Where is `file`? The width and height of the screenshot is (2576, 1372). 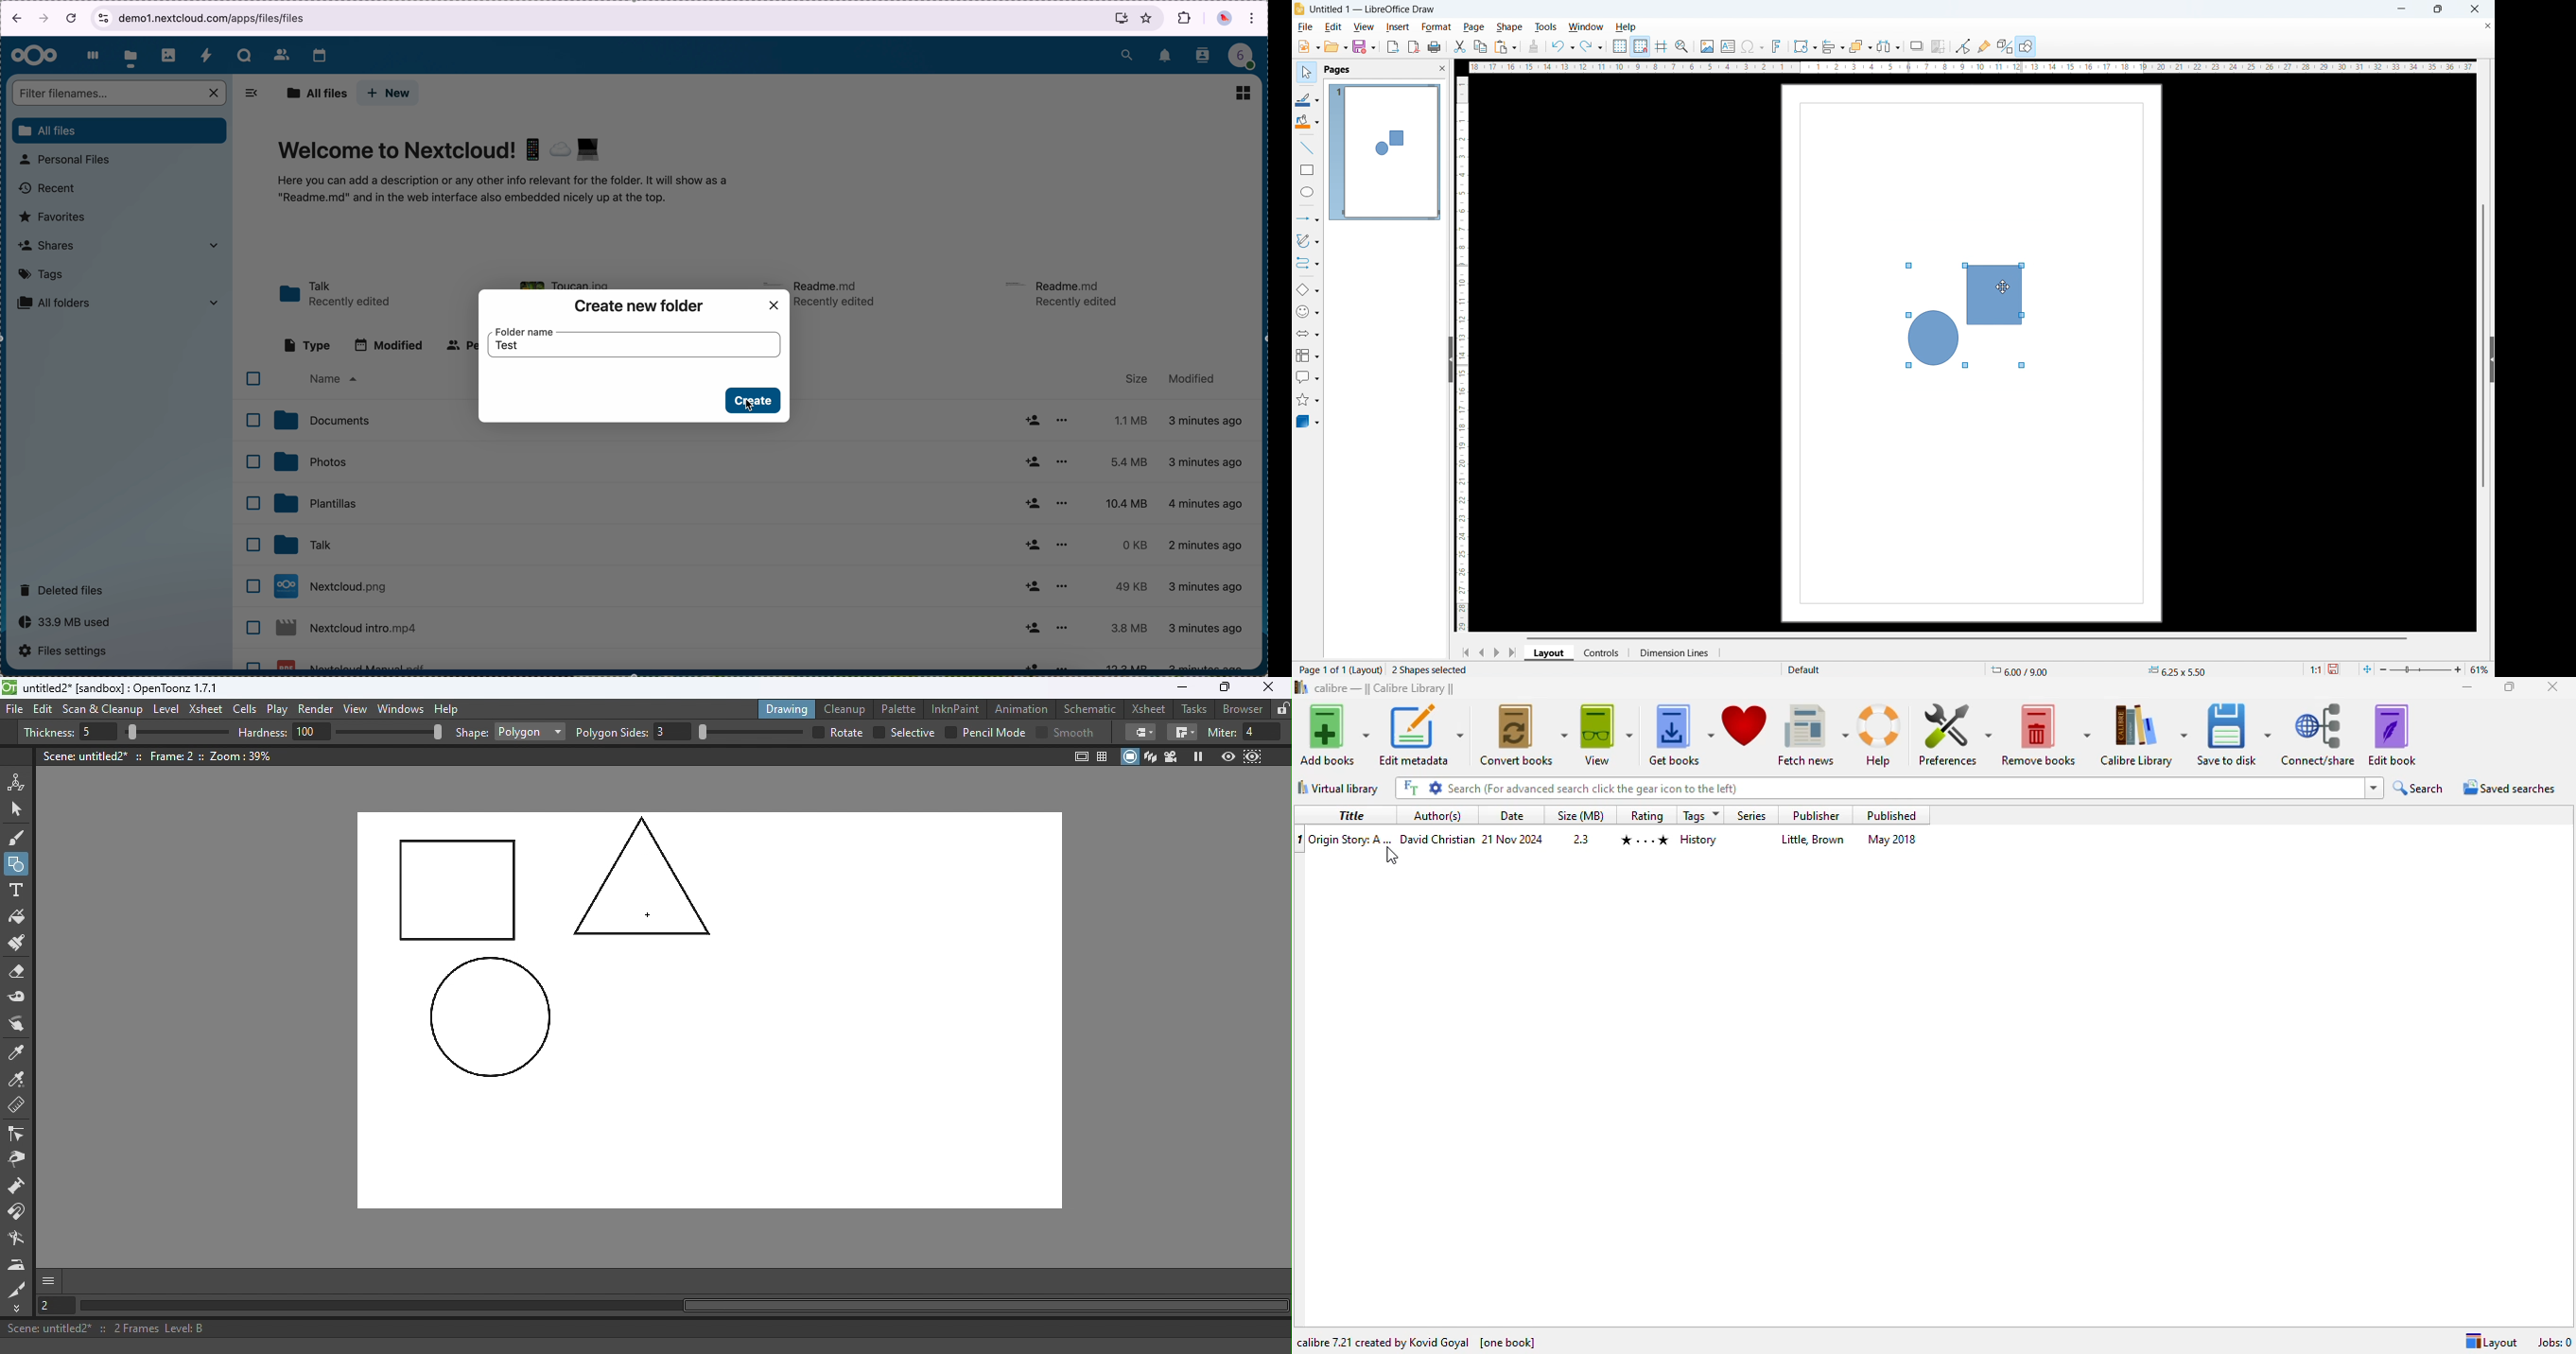
file is located at coordinates (1306, 28).